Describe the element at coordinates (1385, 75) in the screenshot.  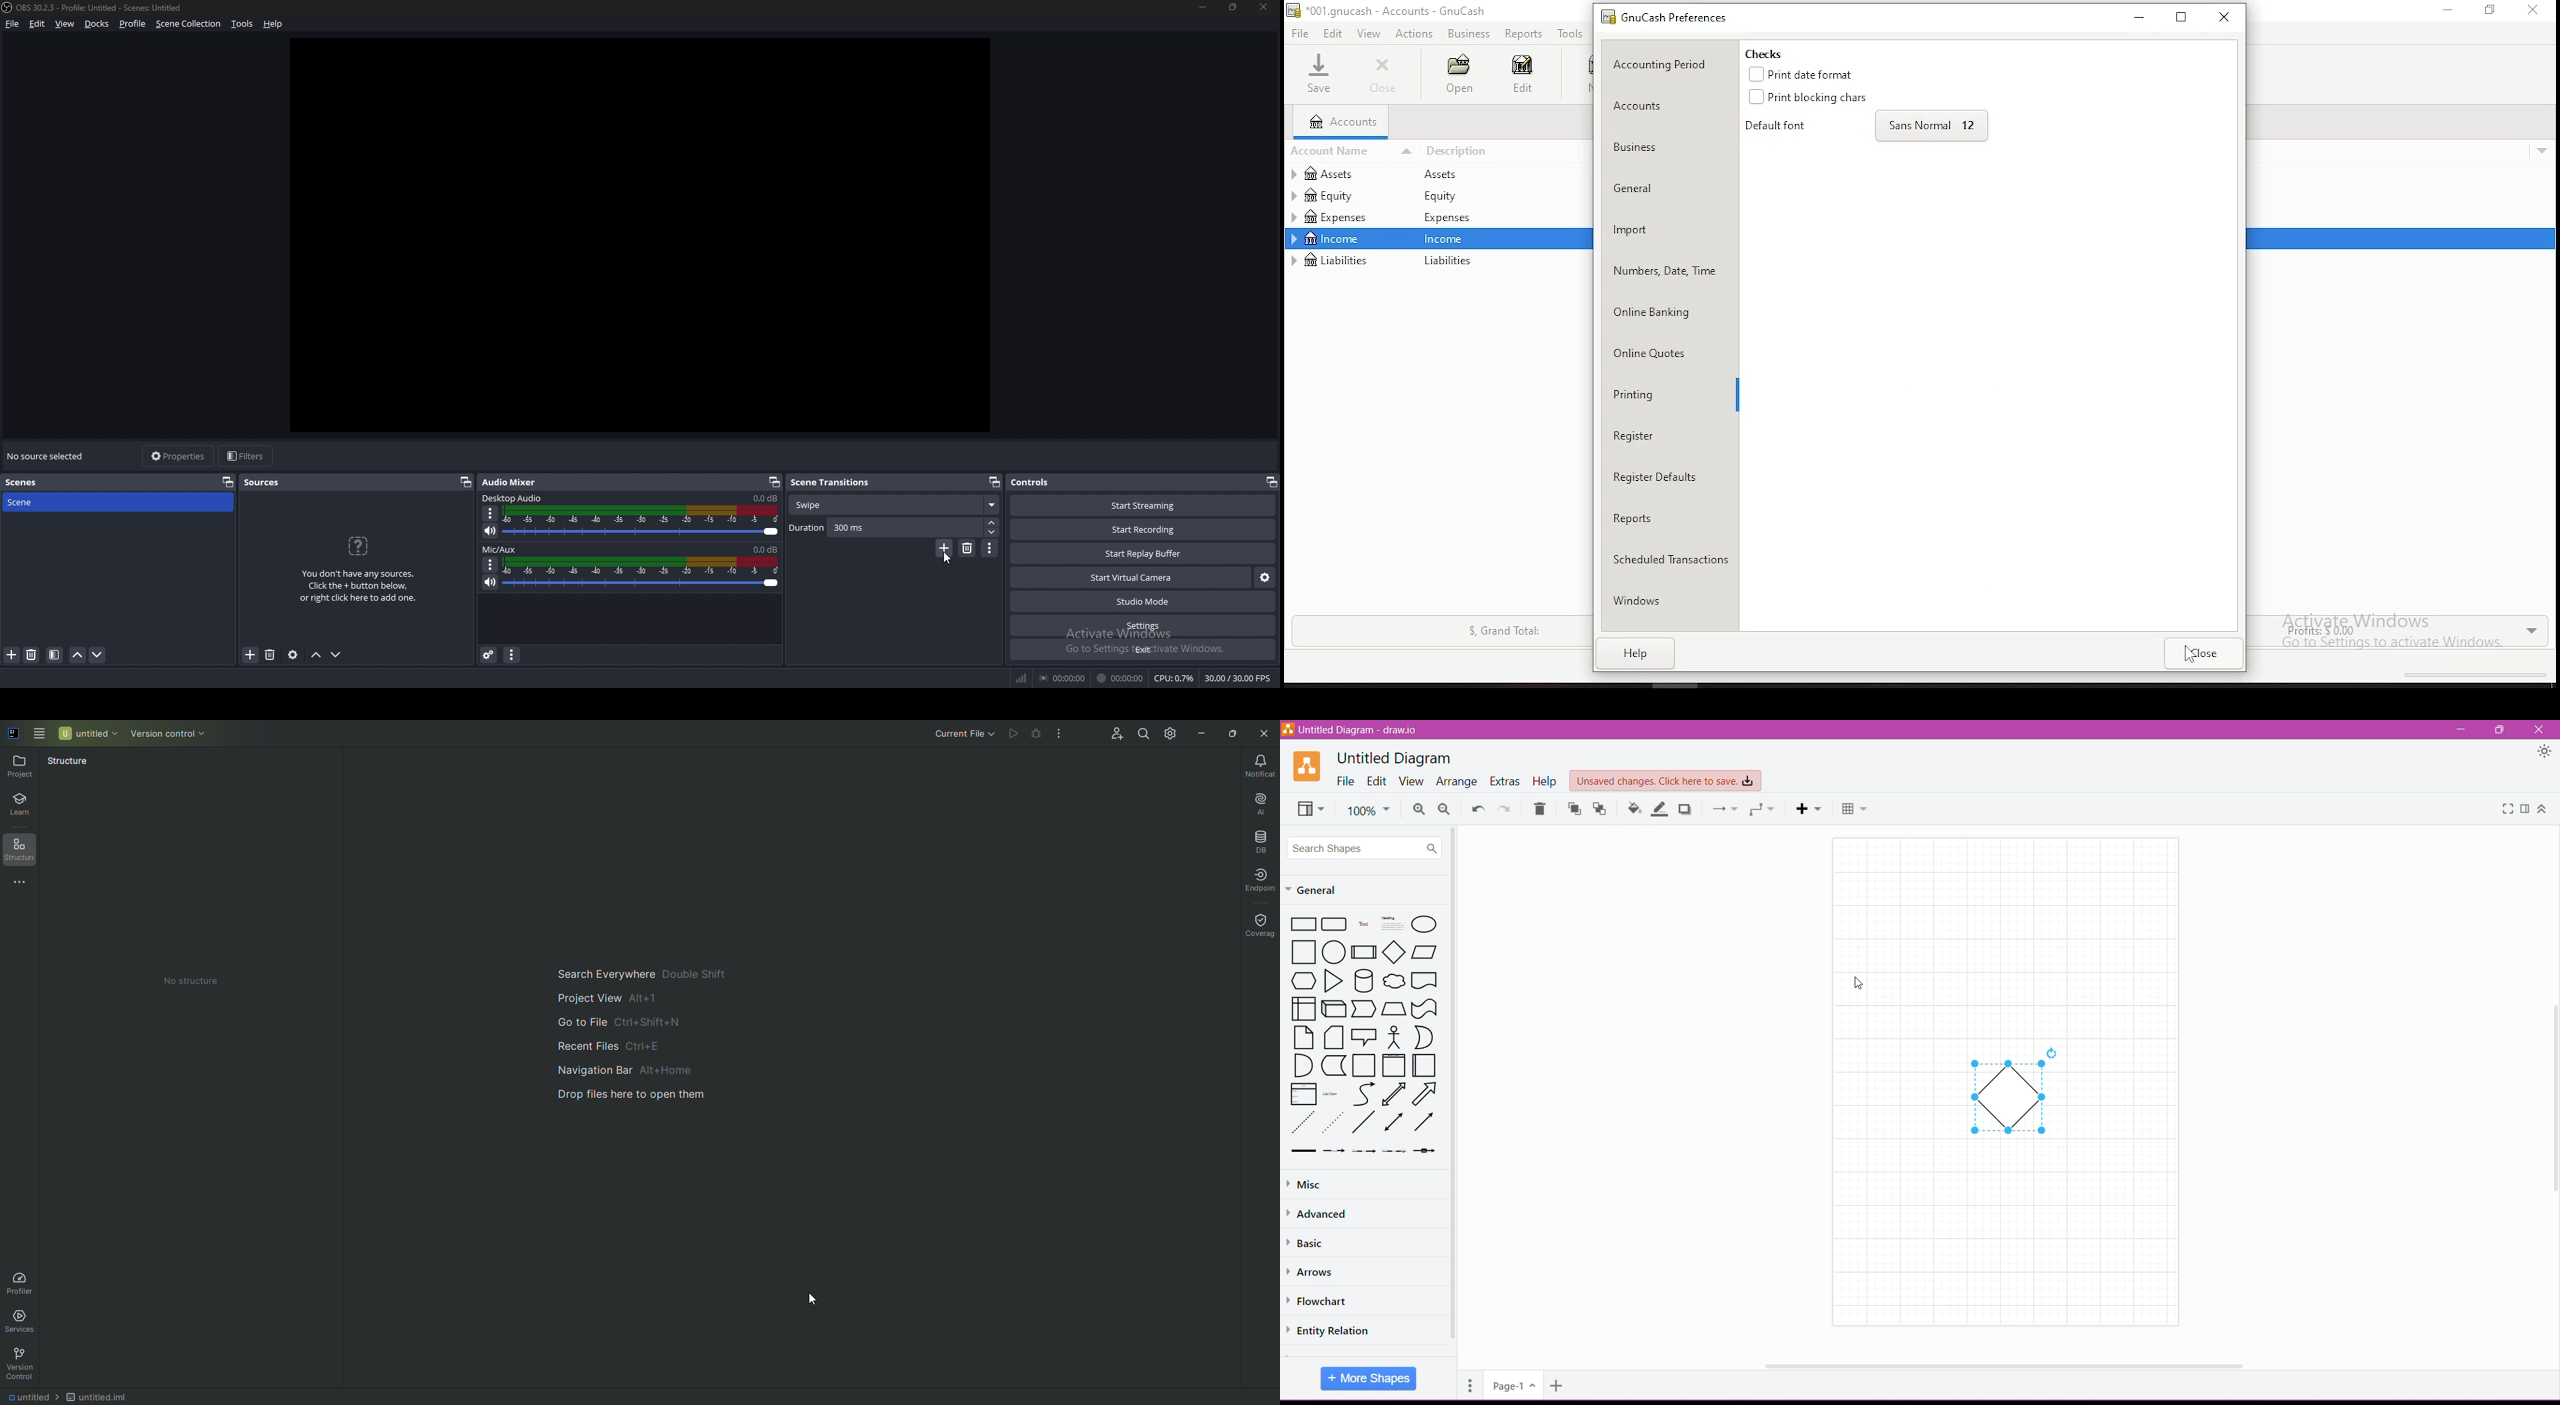
I see `close` at that location.